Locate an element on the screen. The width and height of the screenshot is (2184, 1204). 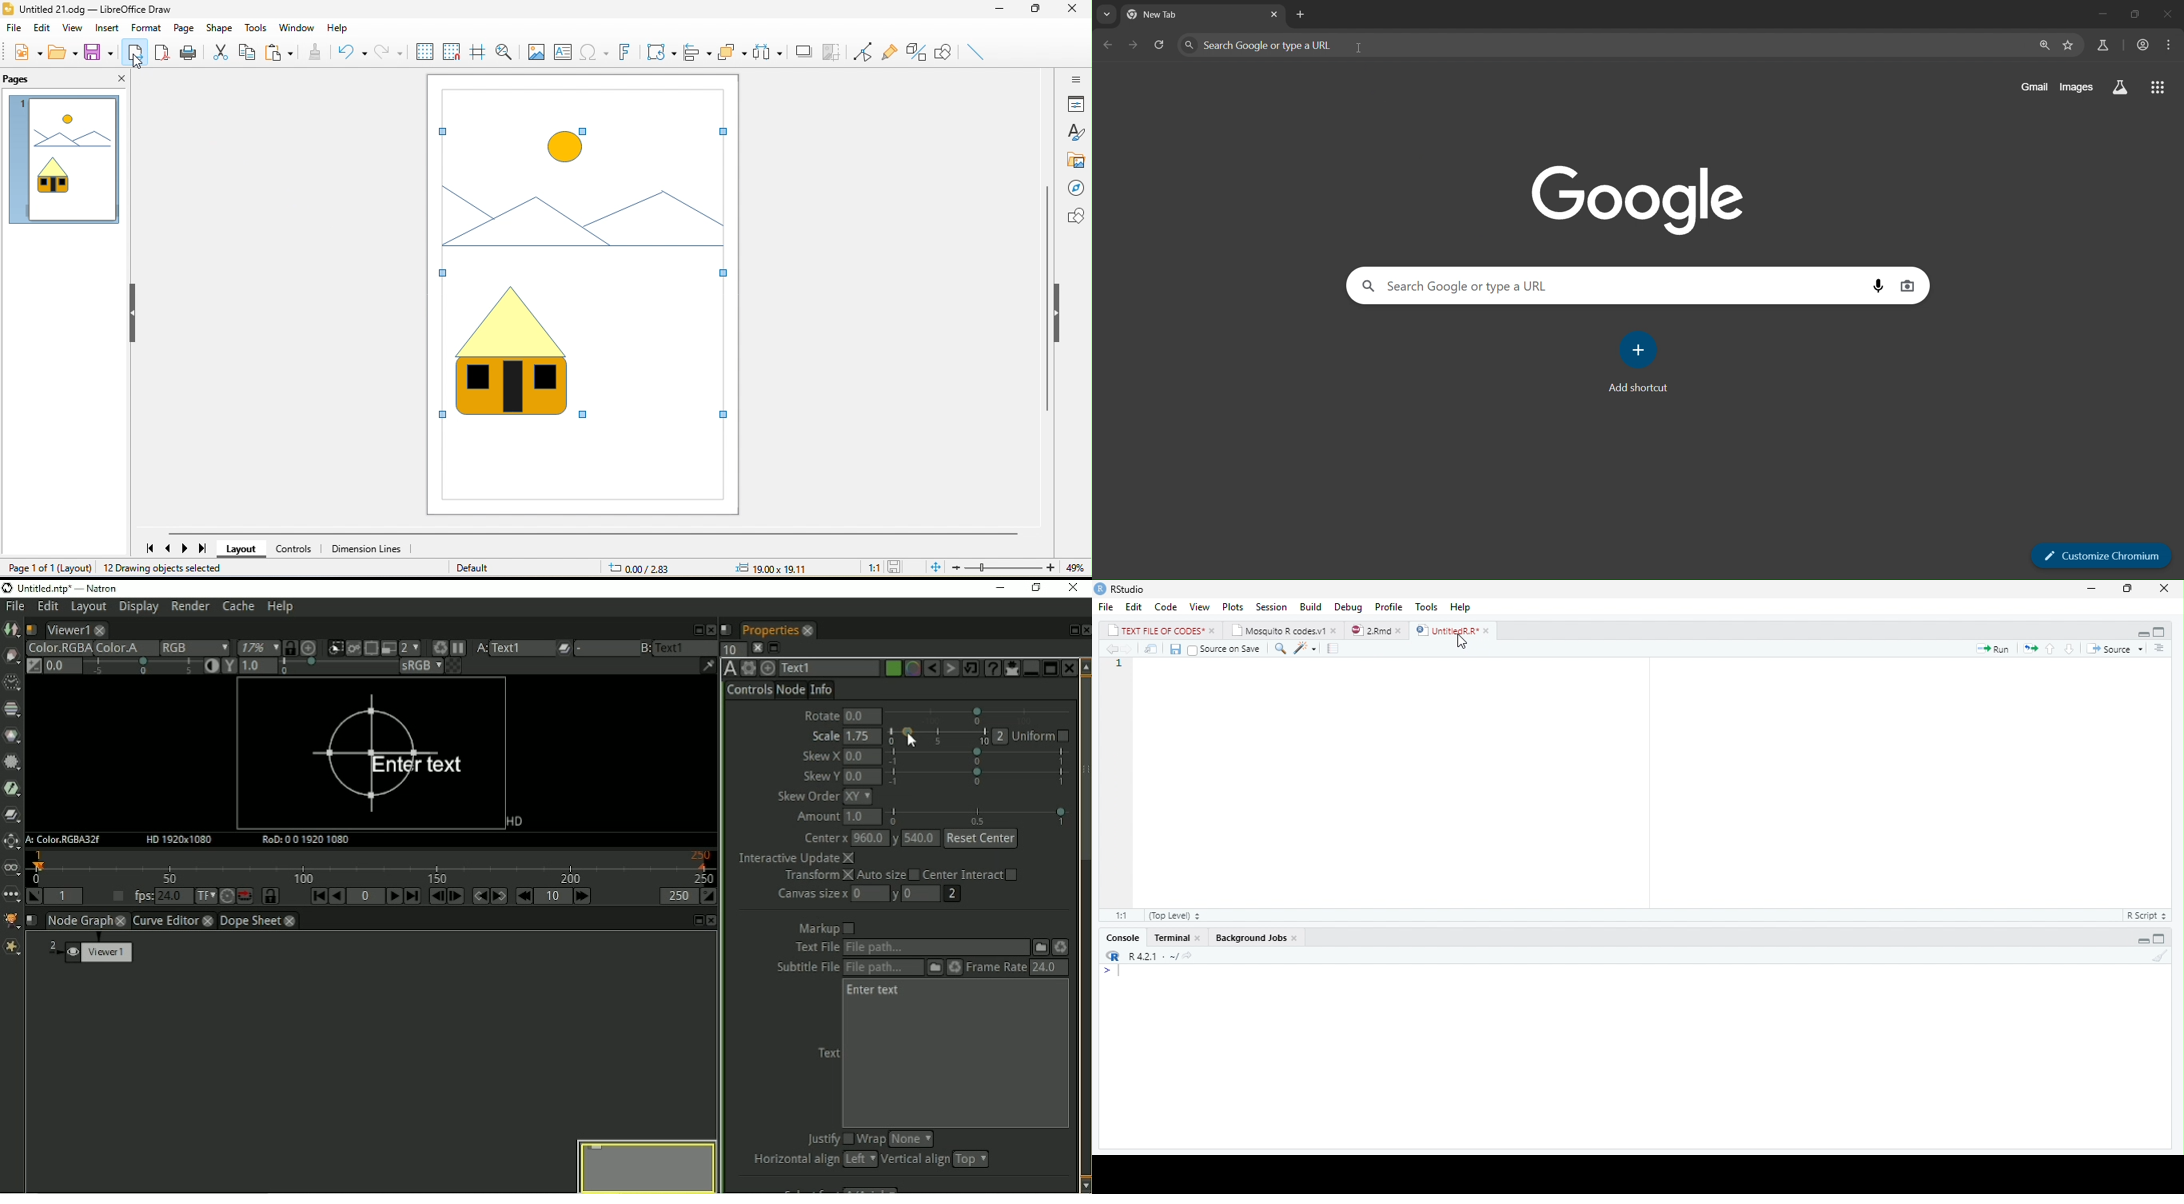
tools is located at coordinates (255, 26).